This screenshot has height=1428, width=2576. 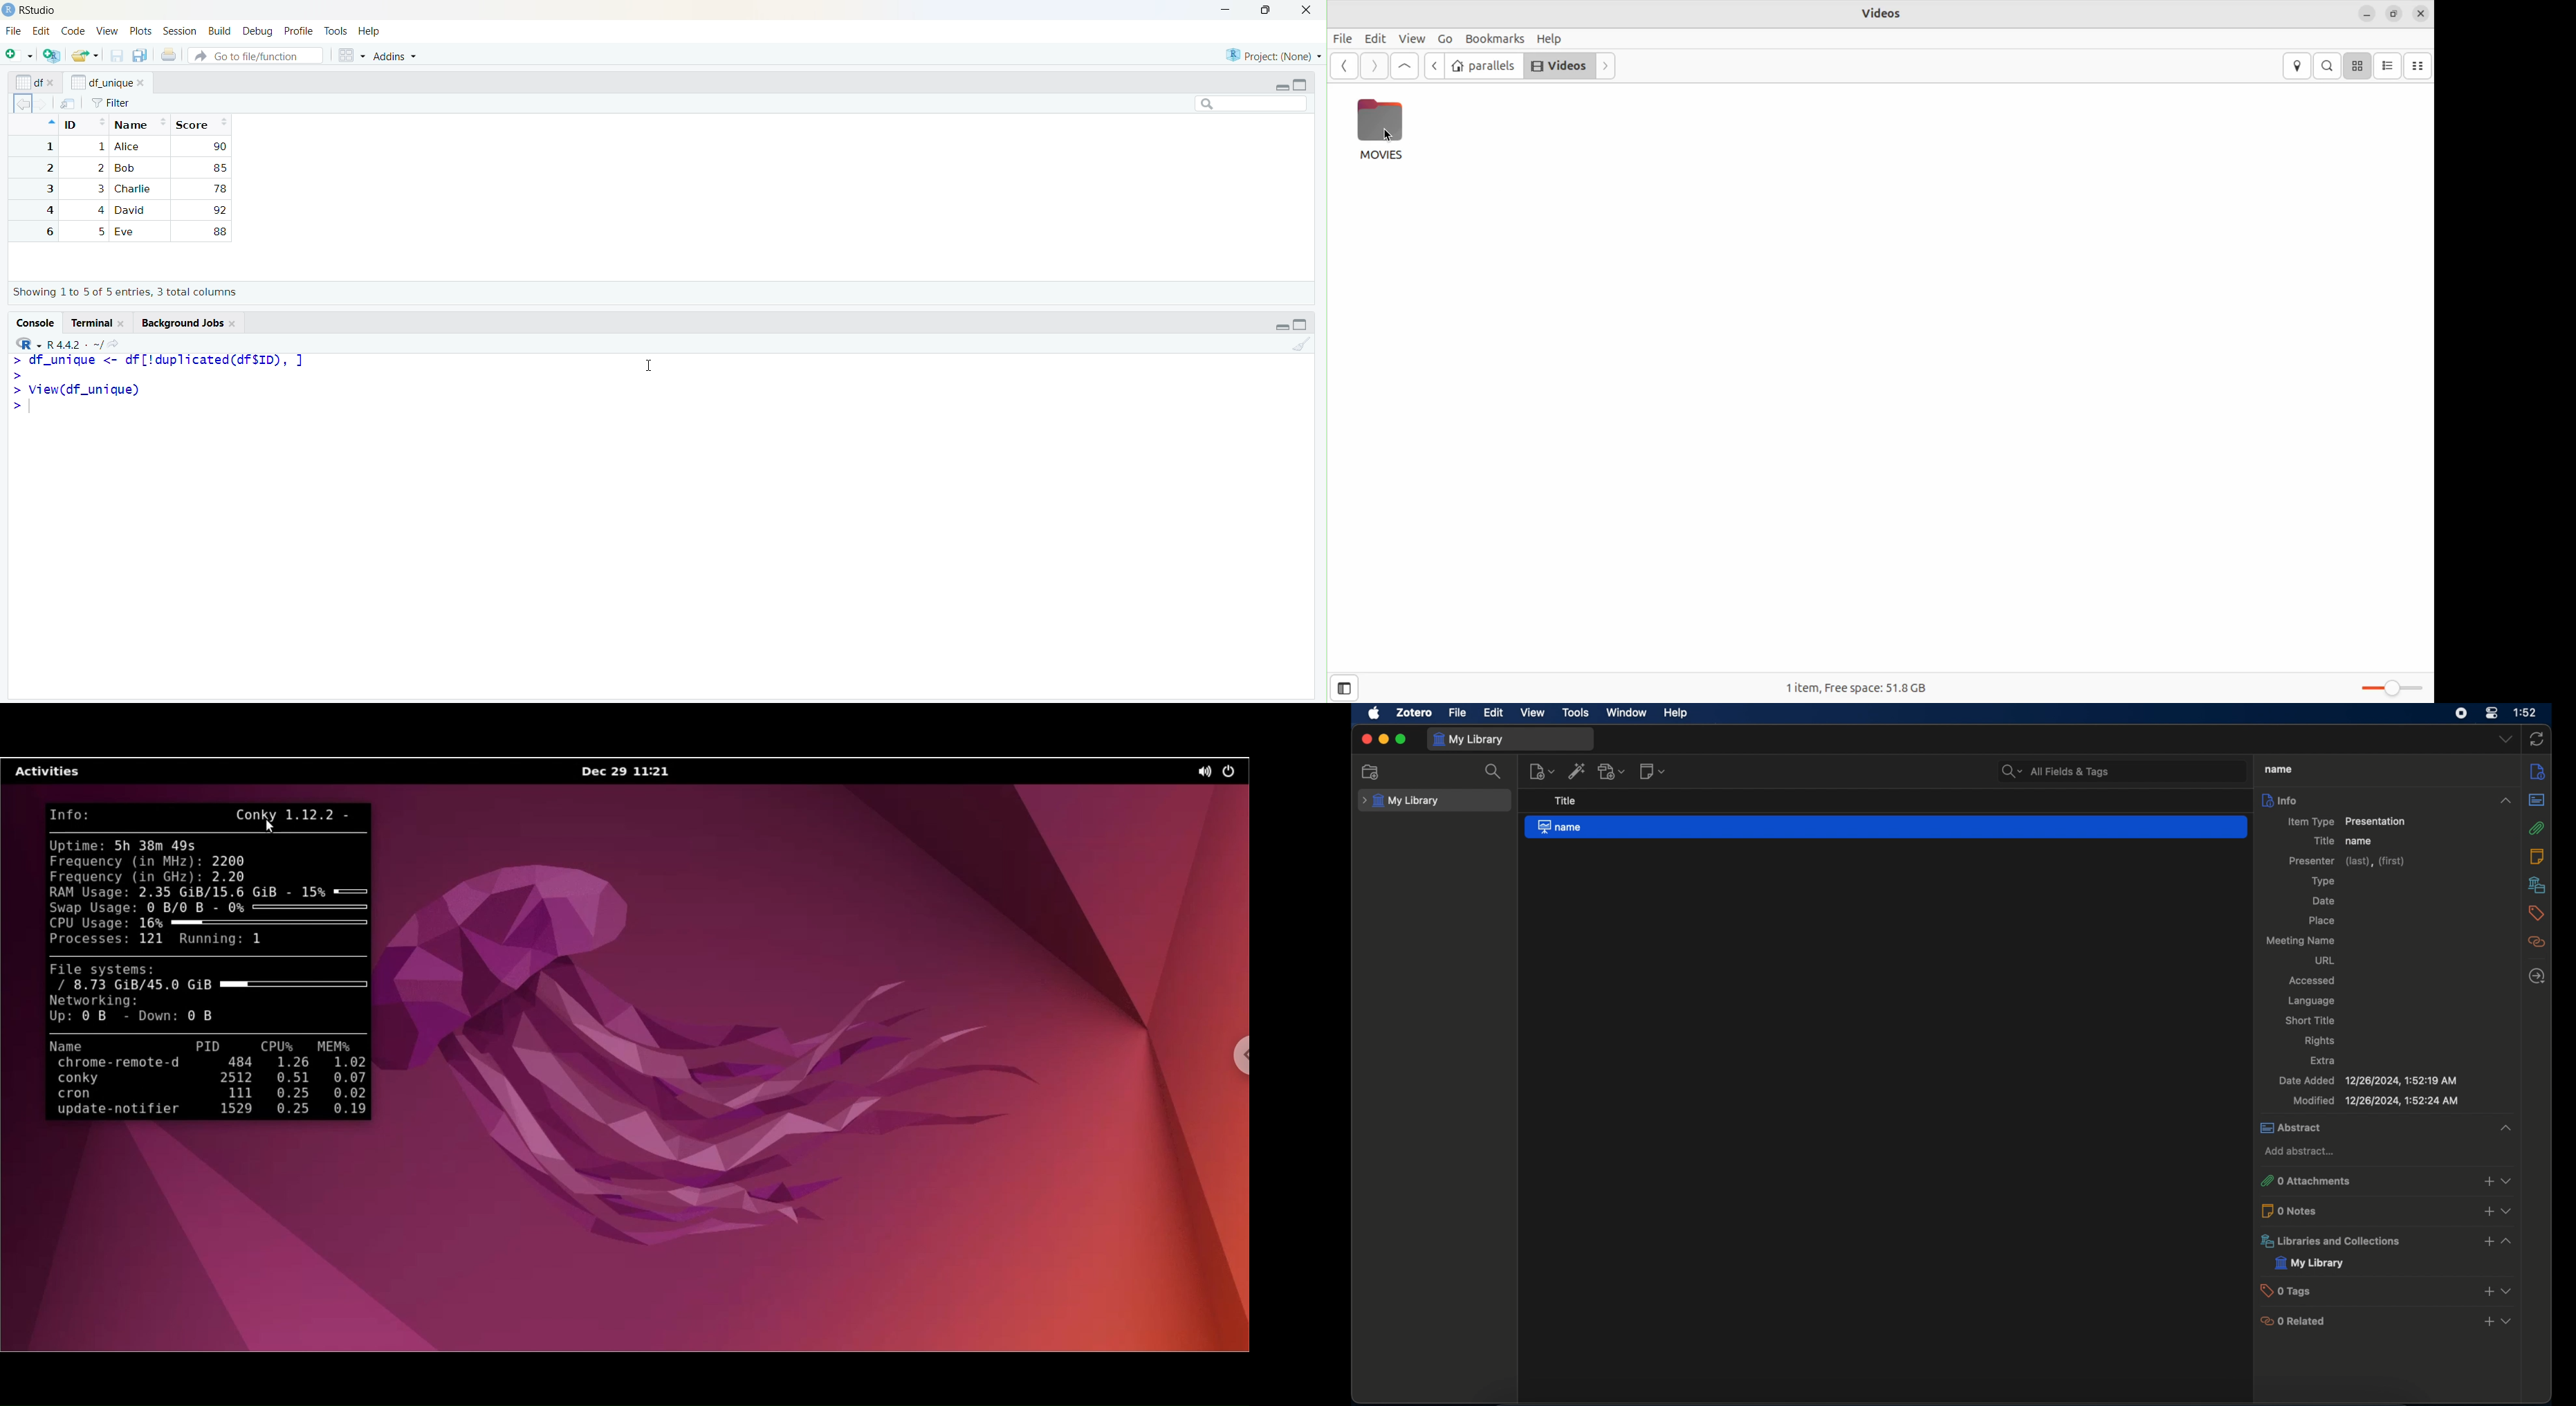 I want to click on 7, so click(x=48, y=273).